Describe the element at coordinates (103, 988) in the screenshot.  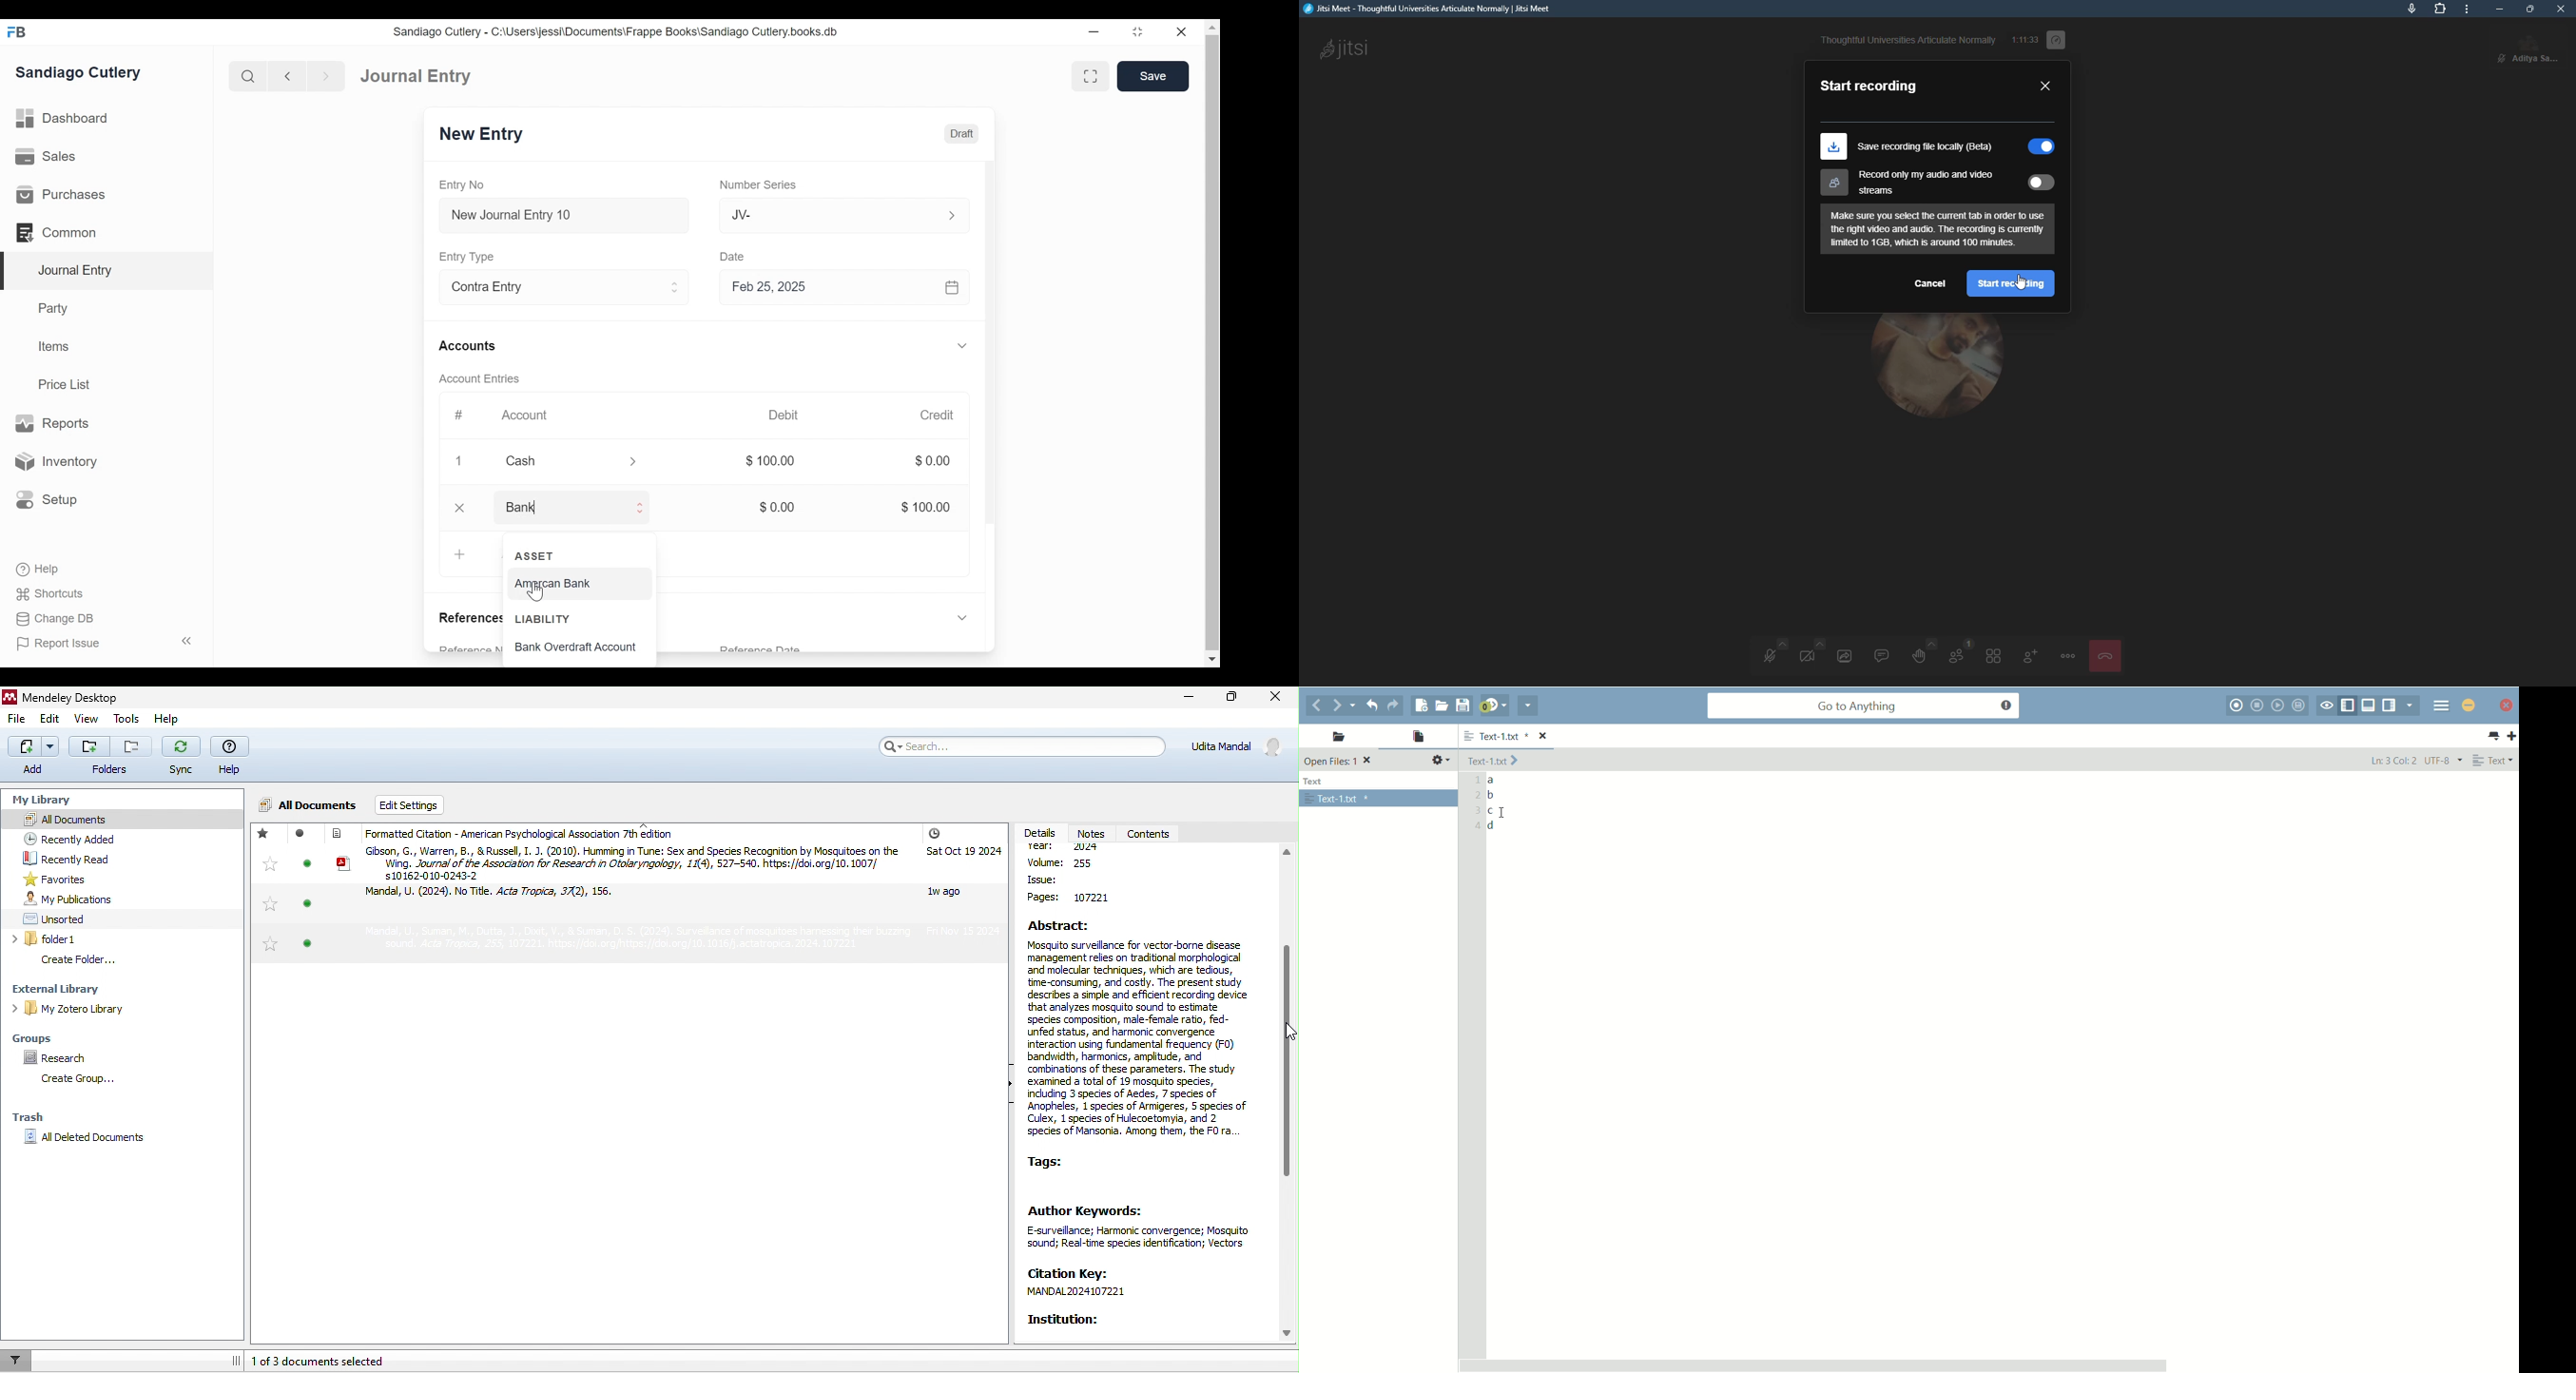
I see `external library` at that location.